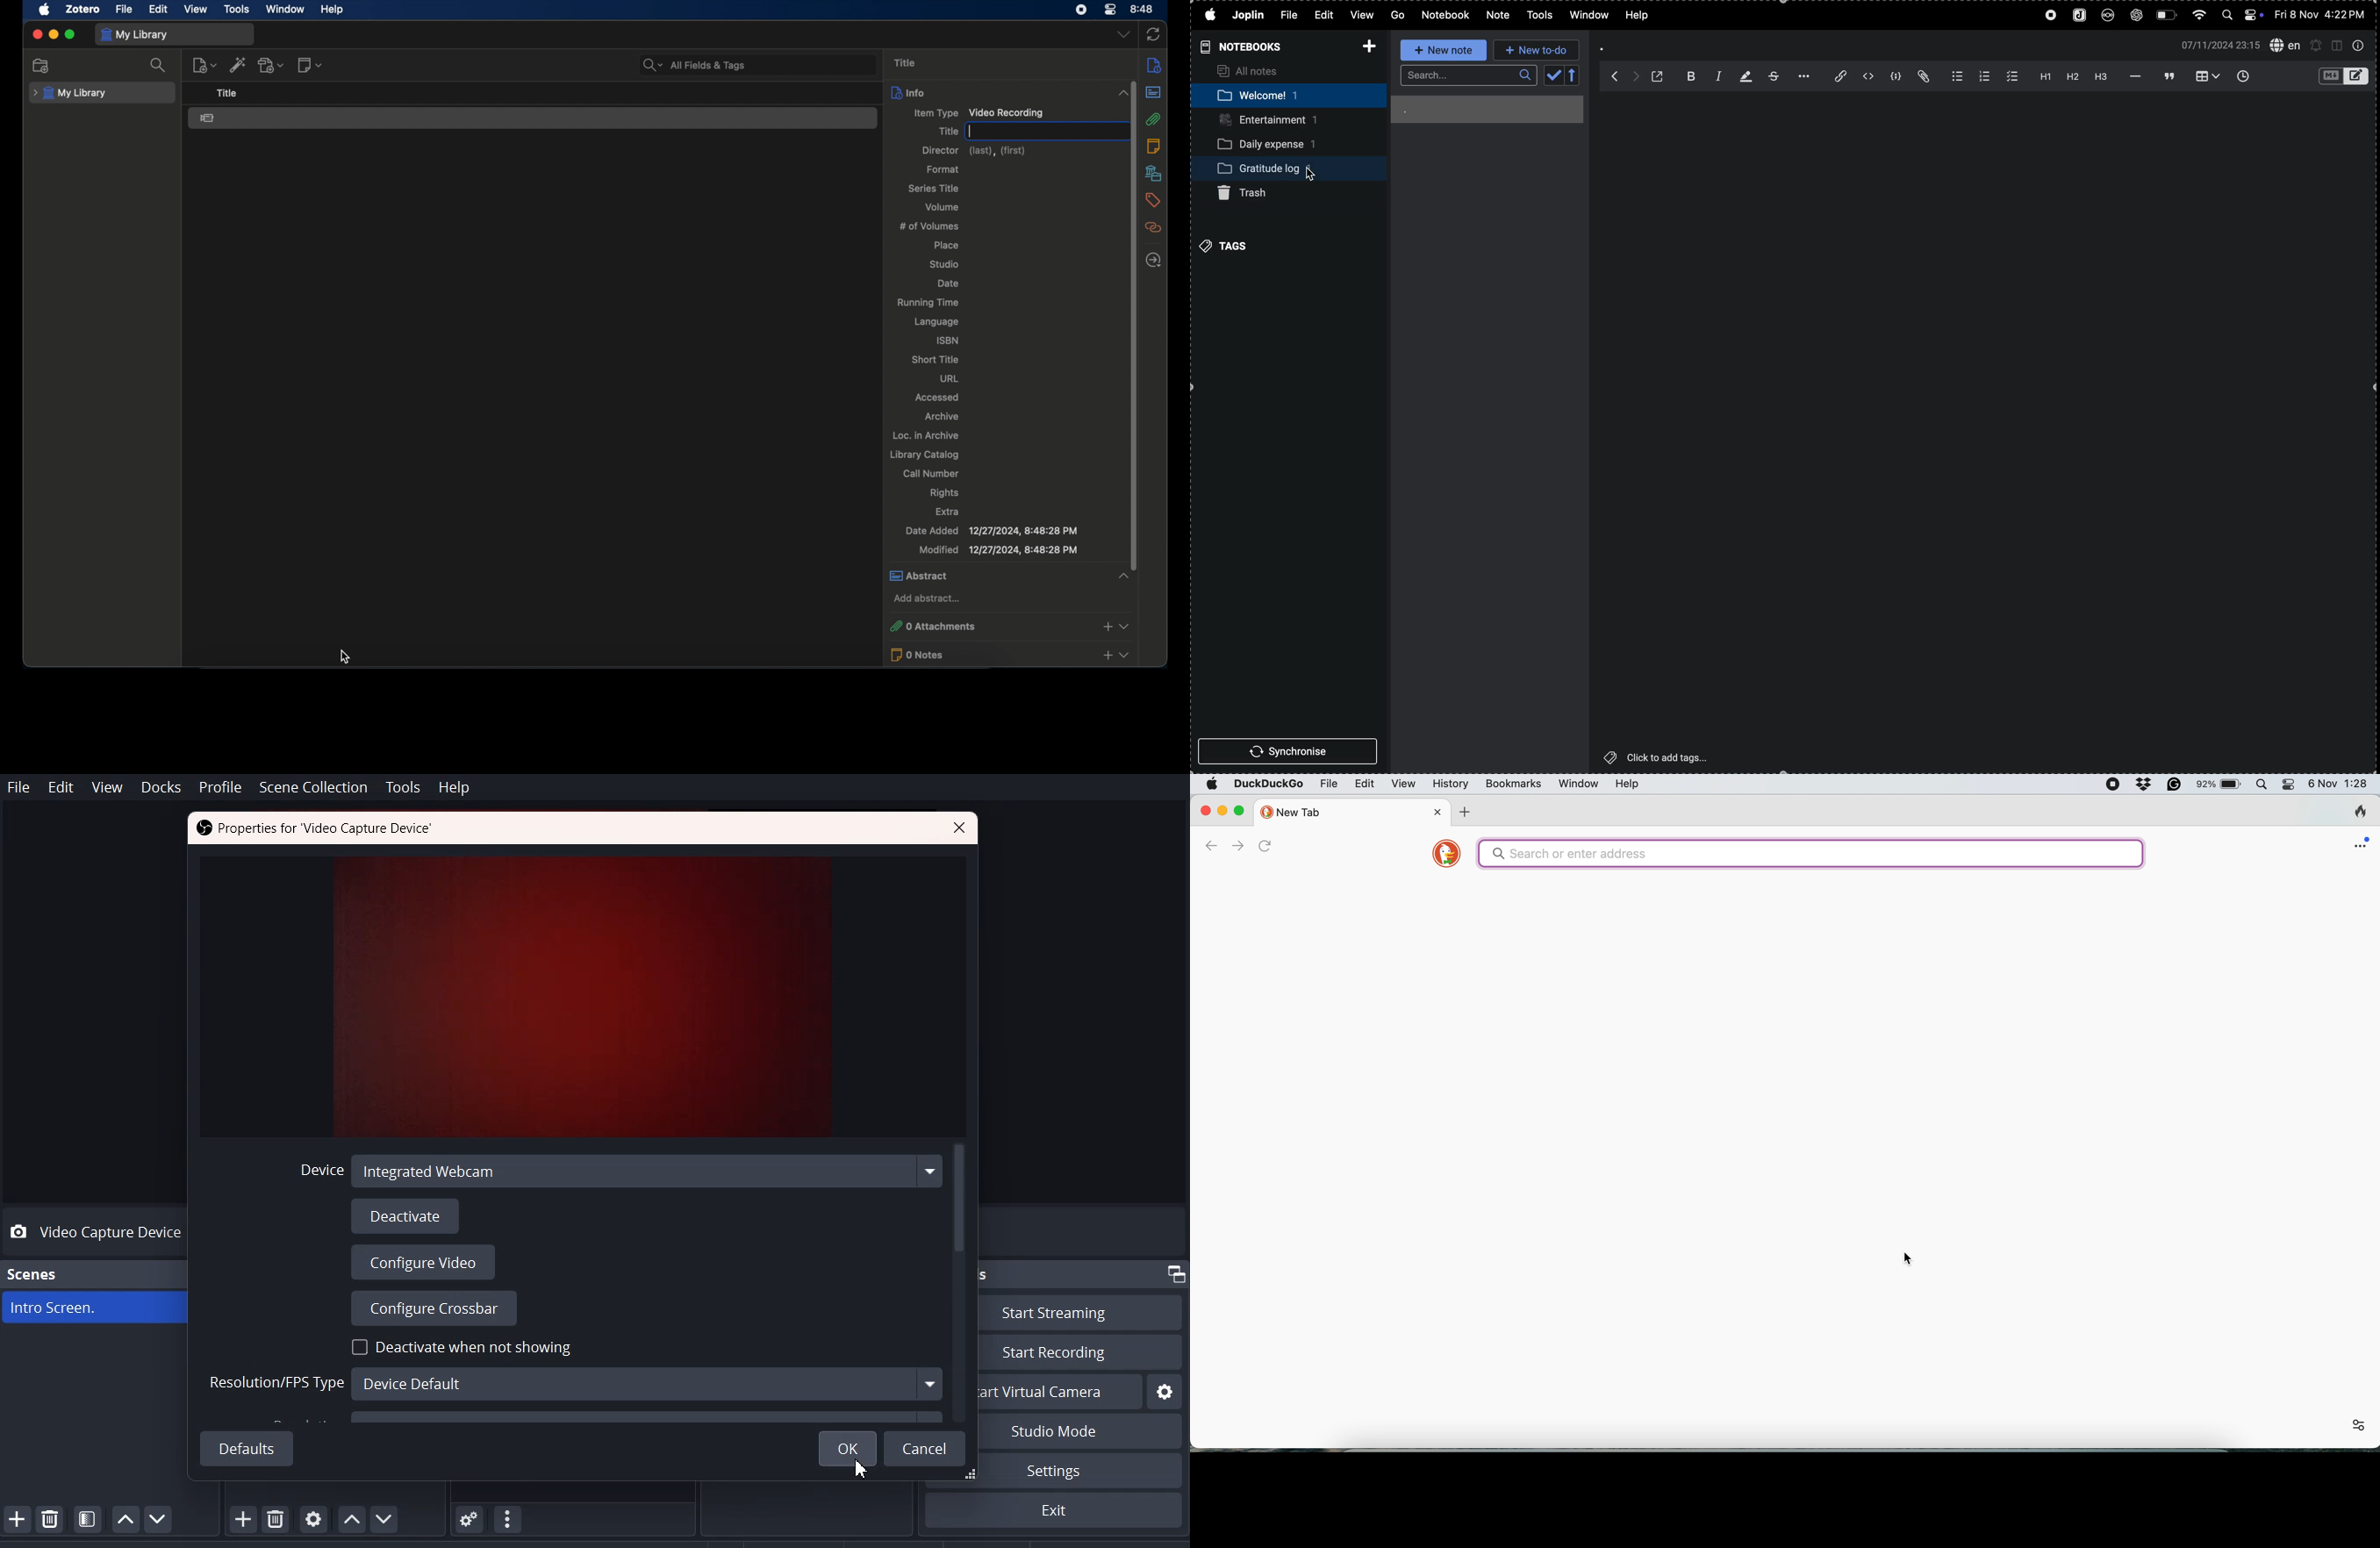 The width and height of the screenshot is (2380, 1568). I want to click on Modified 12/27/2024, 8:48:28 PM, so click(1000, 551).